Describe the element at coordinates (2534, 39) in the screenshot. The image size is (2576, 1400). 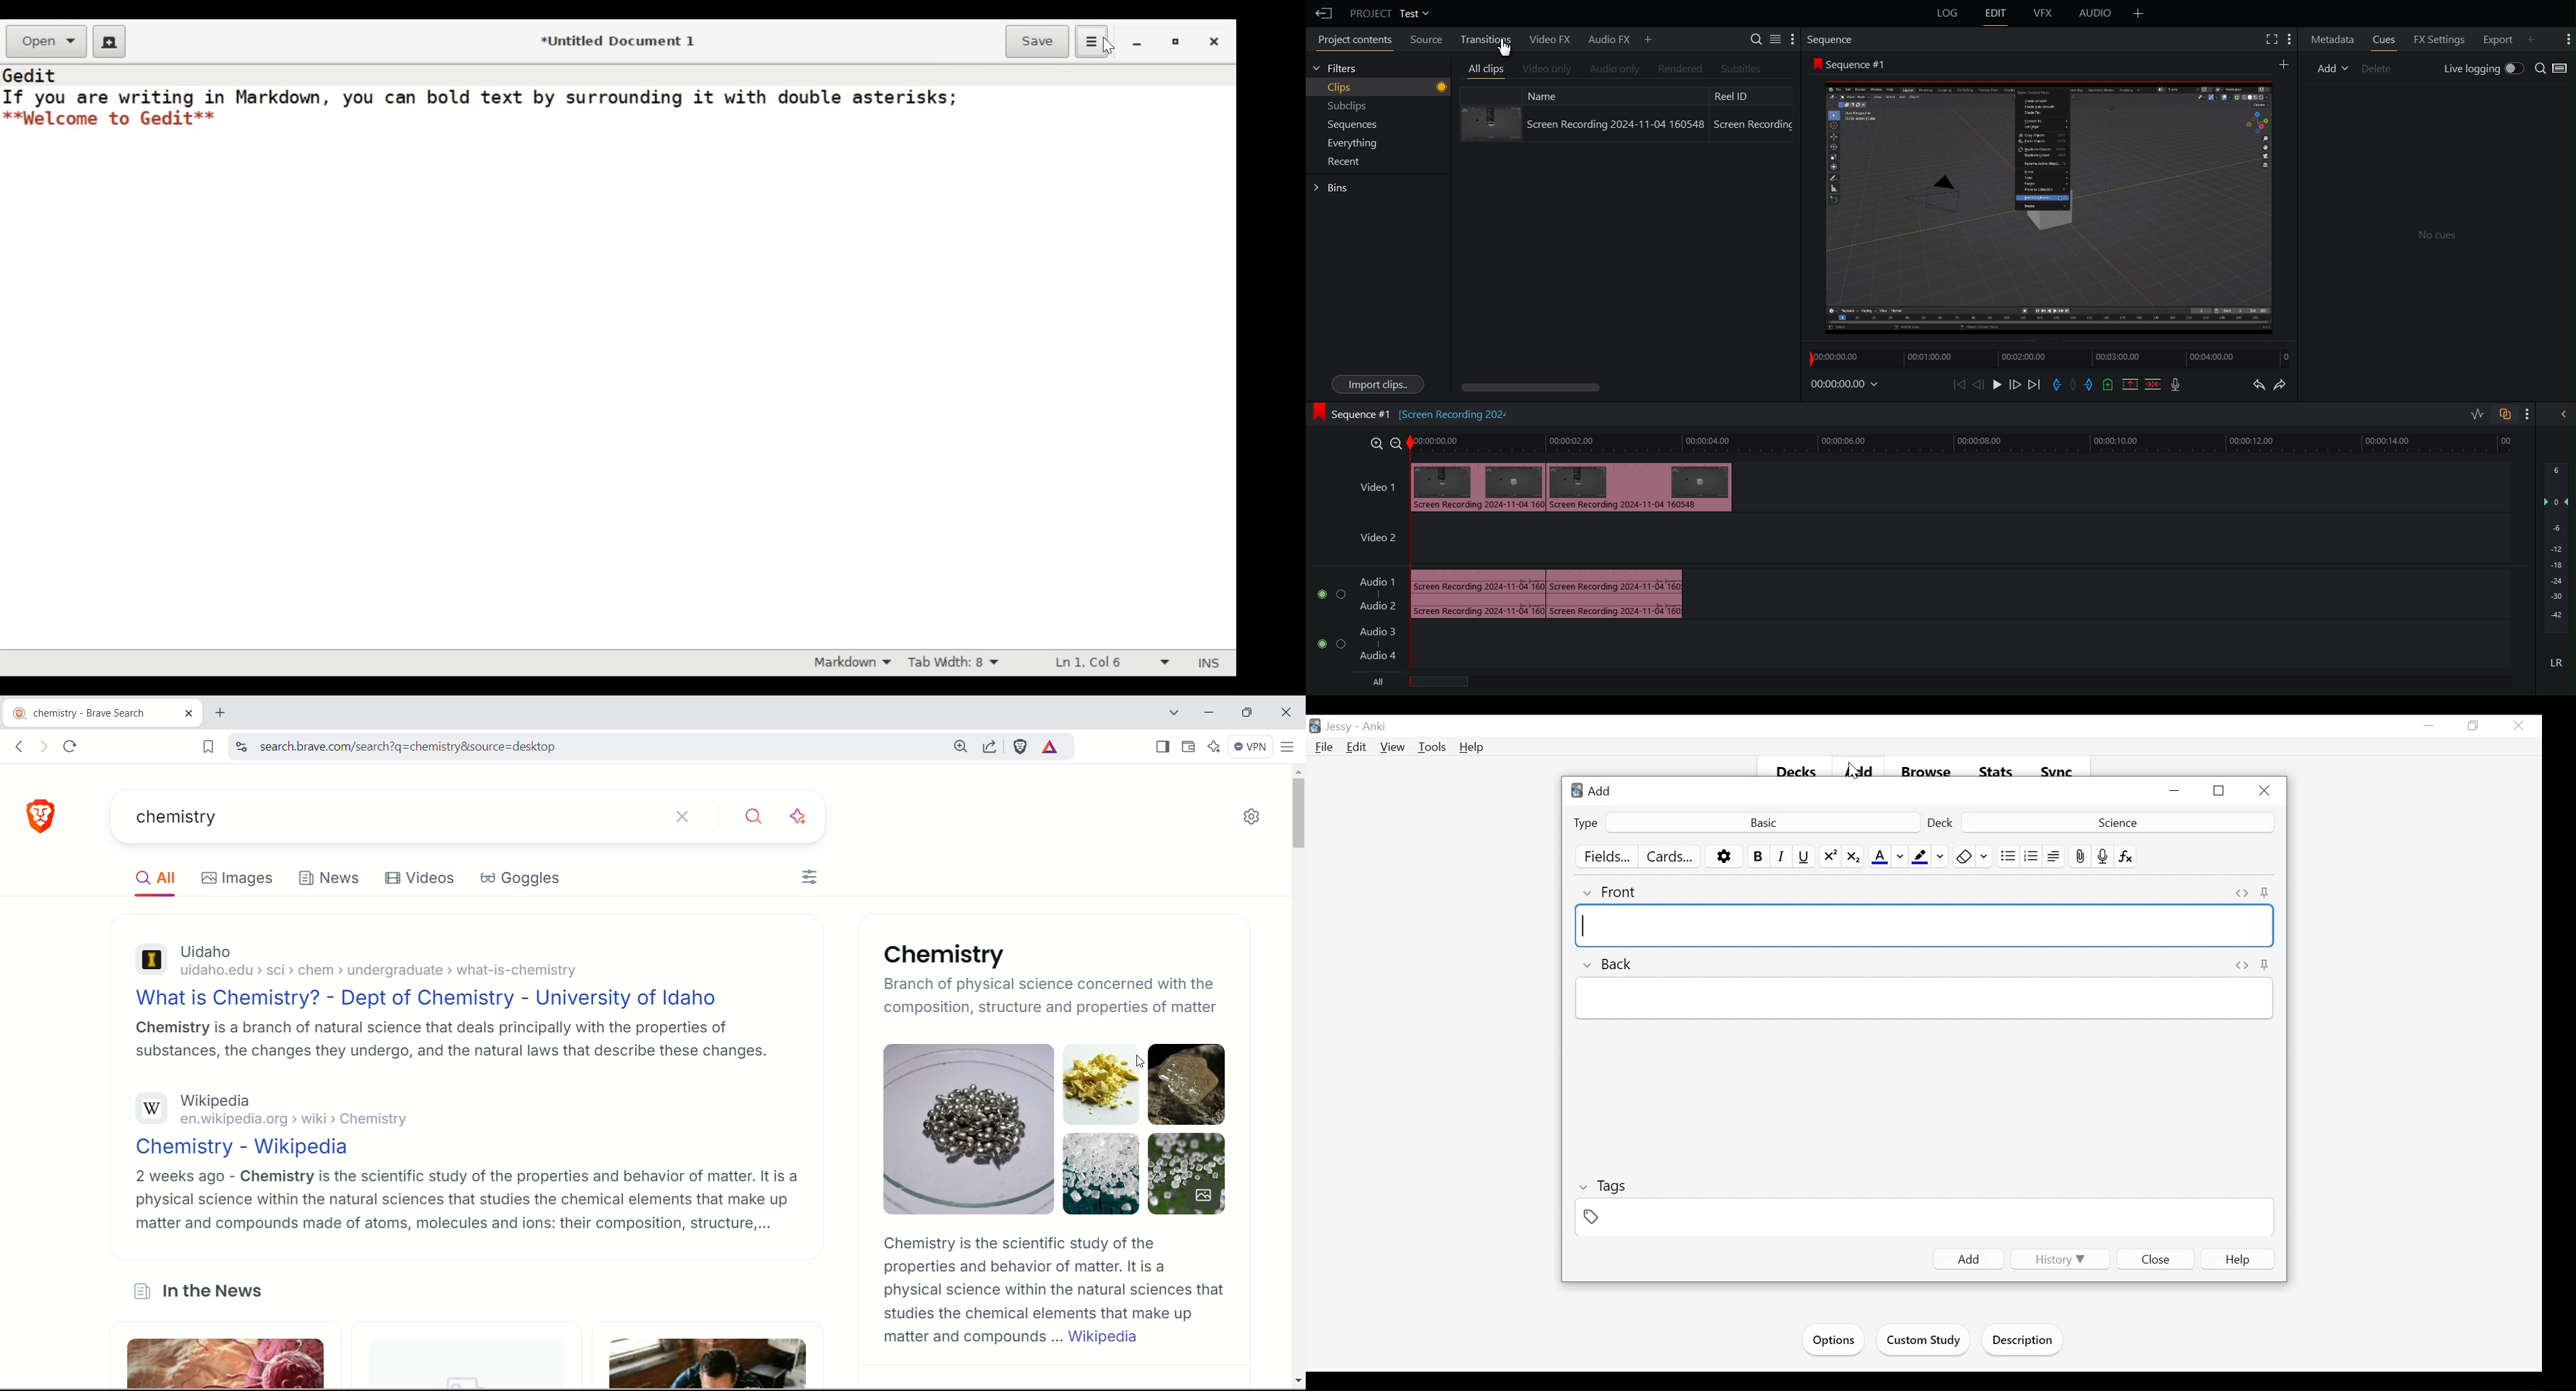
I see `Add` at that location.